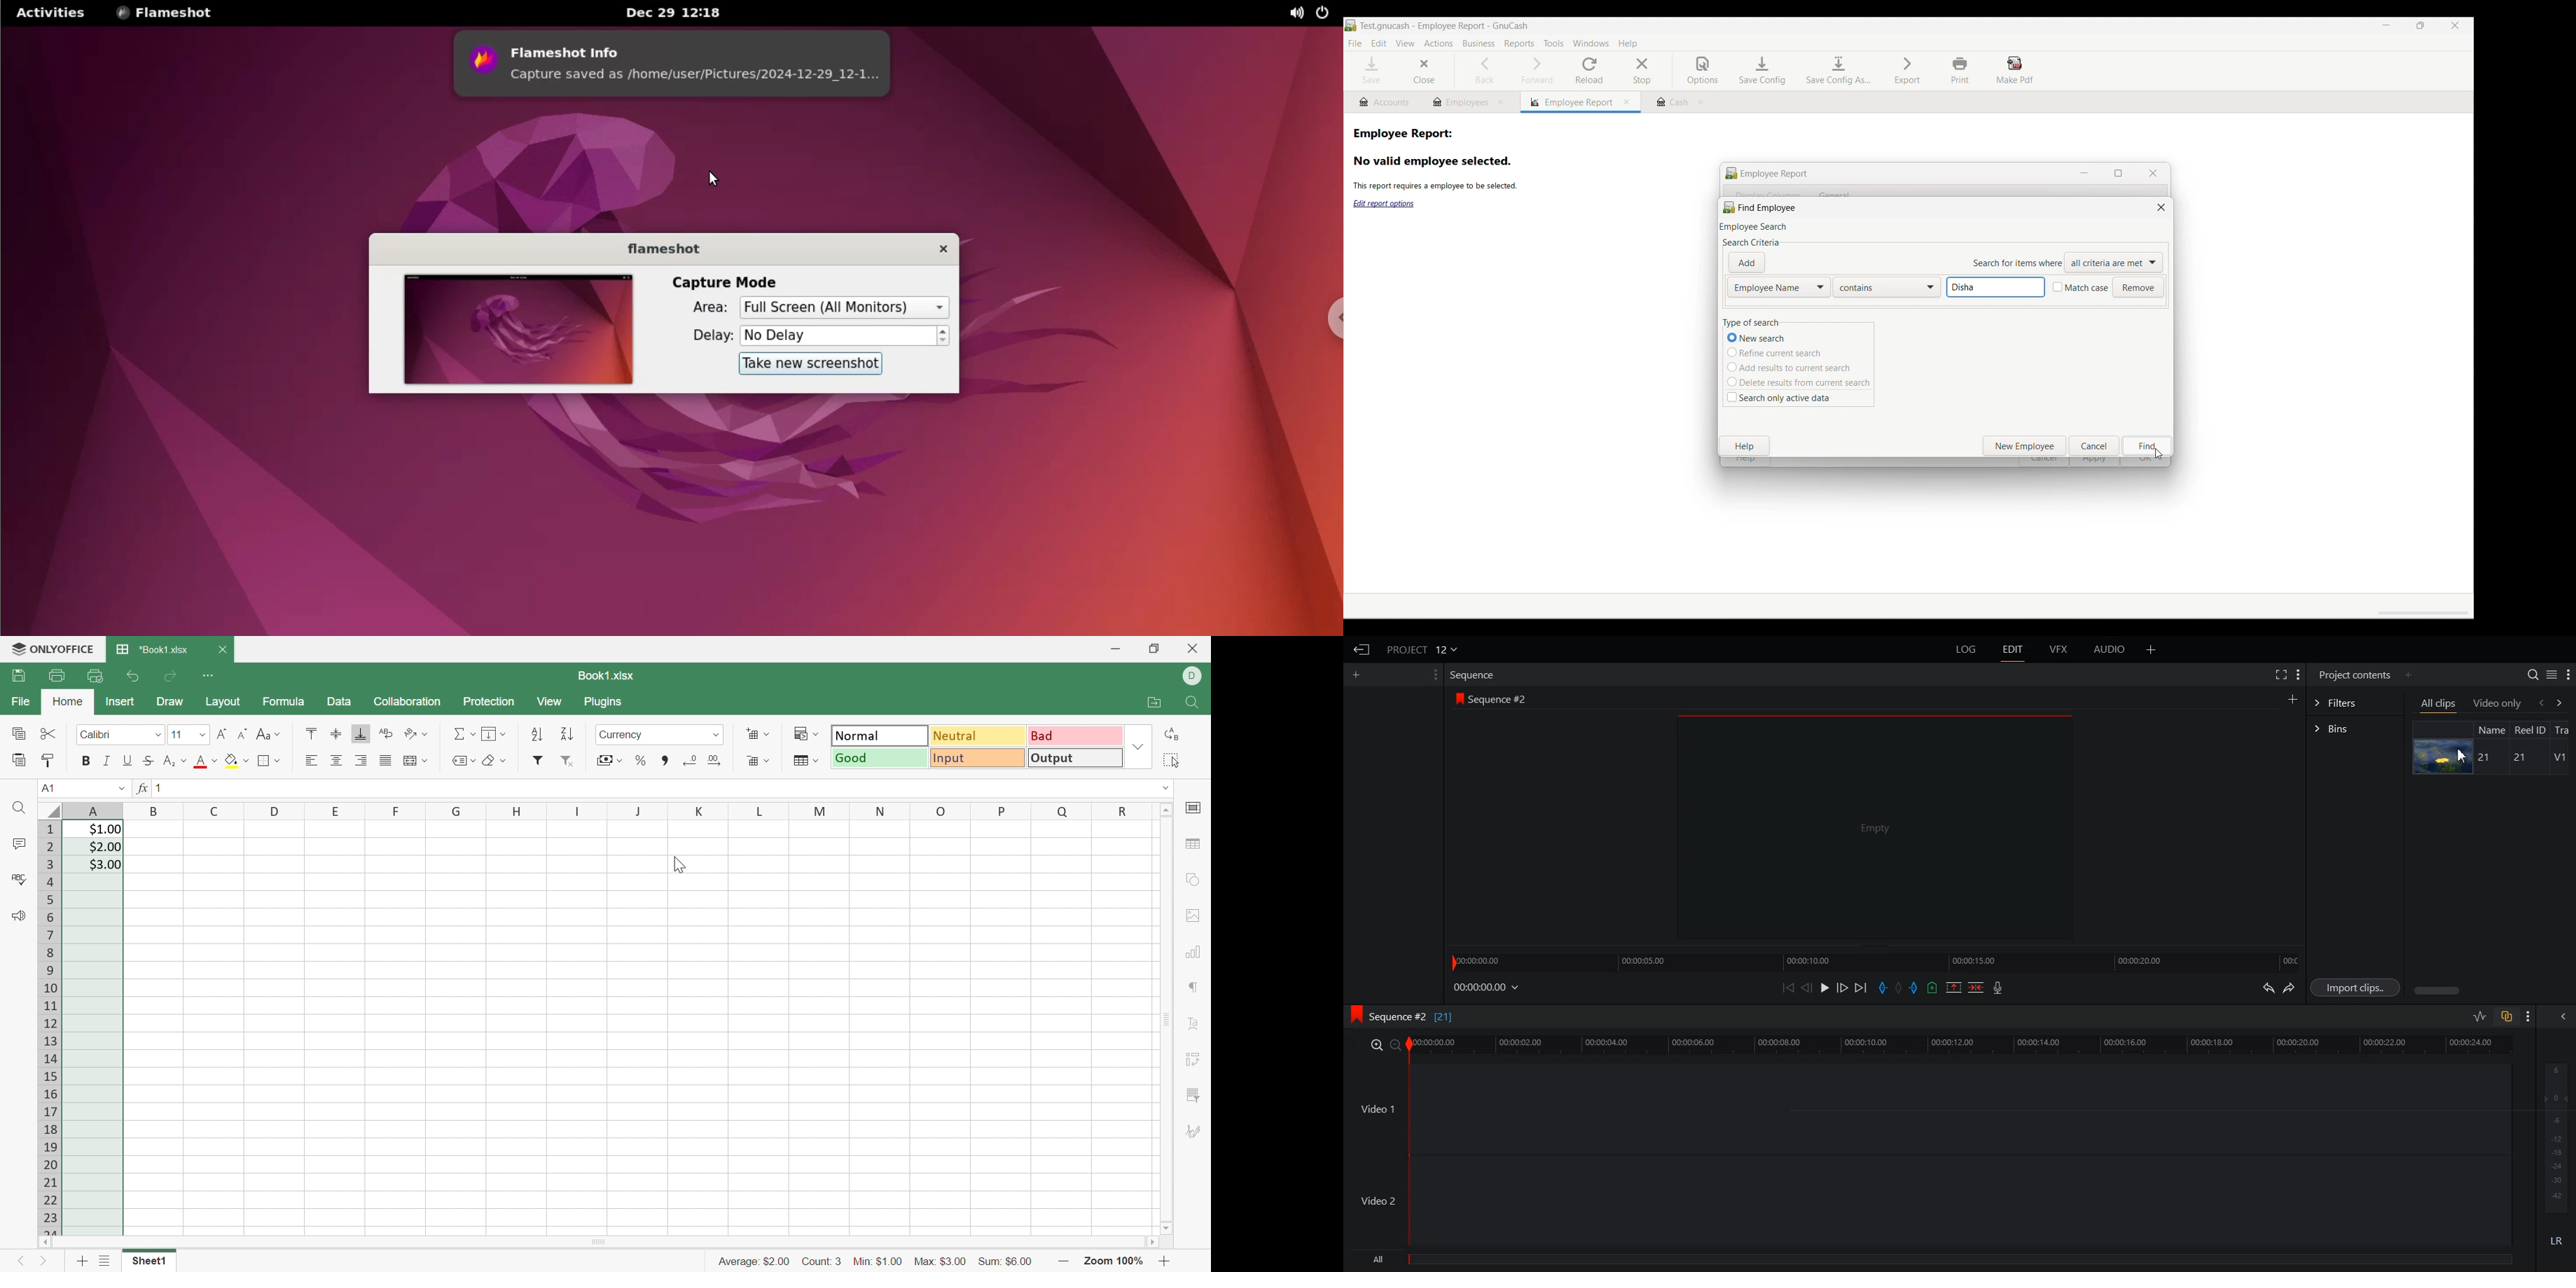 This screenshot has width=2576, height=1288. What do you see at coordinates (2560, 757) in the screenshot?
I see `V1` at bounding box center [2560, 757].